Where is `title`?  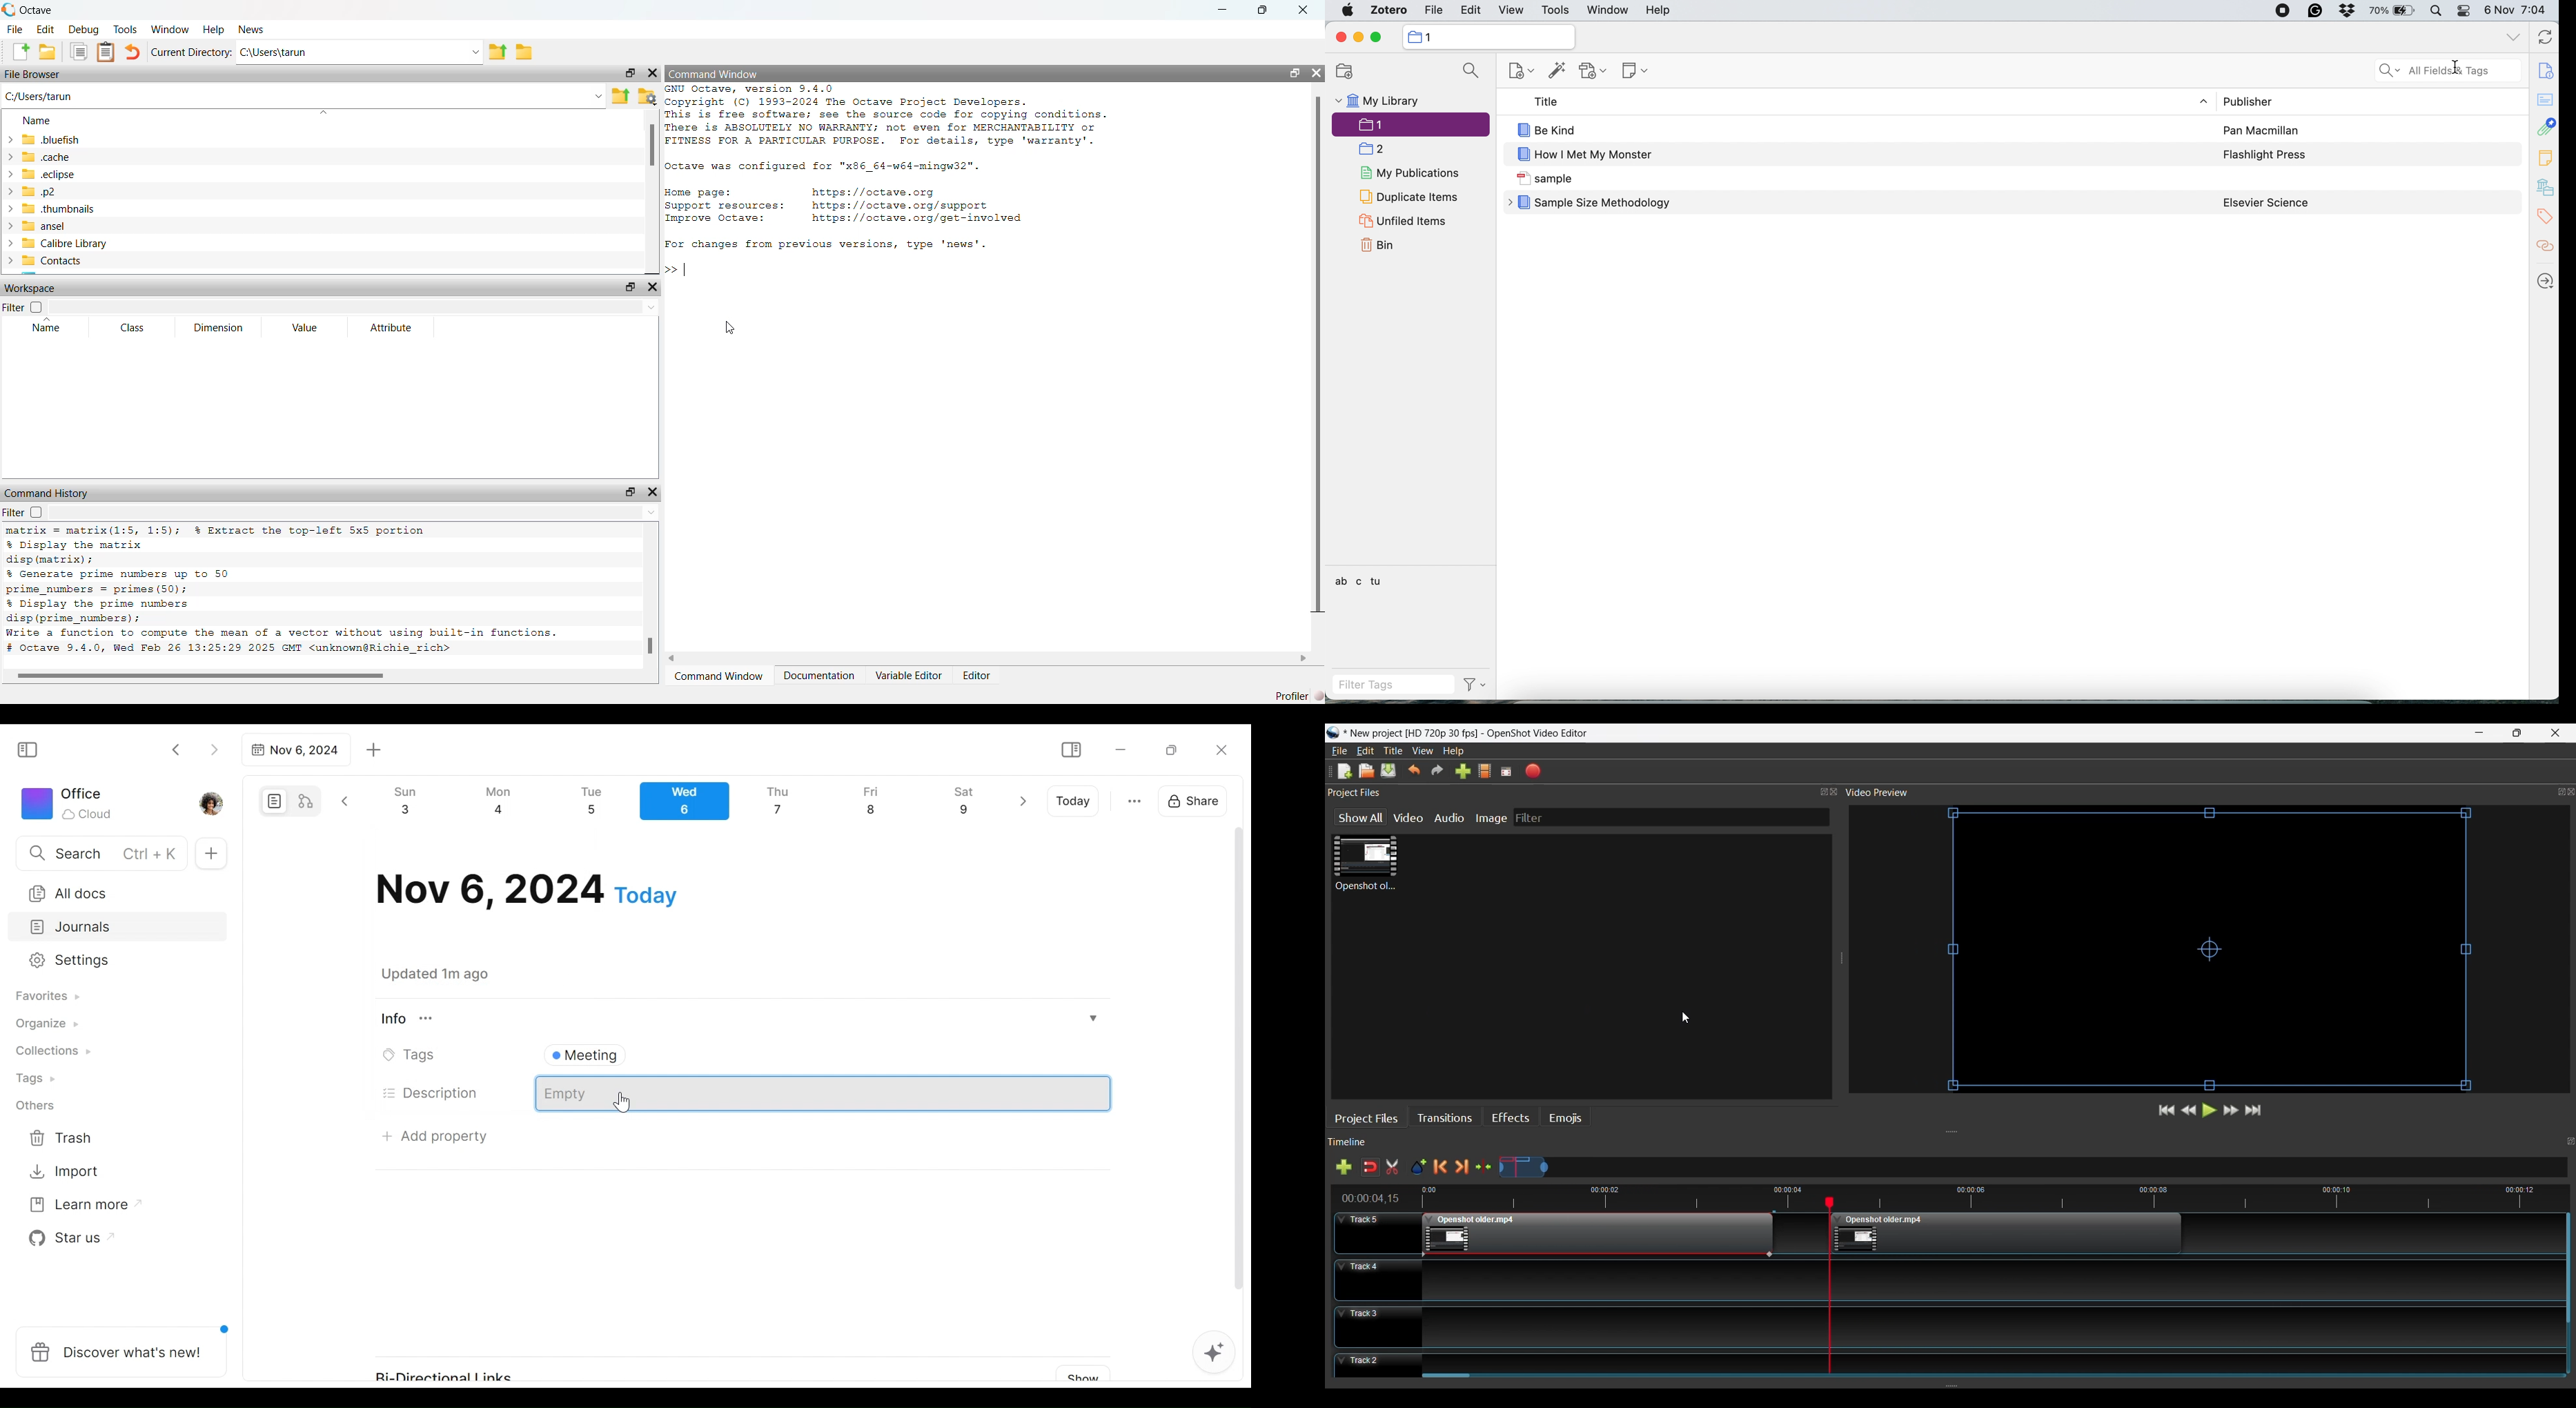
title is located at coordinates (1542, 102).